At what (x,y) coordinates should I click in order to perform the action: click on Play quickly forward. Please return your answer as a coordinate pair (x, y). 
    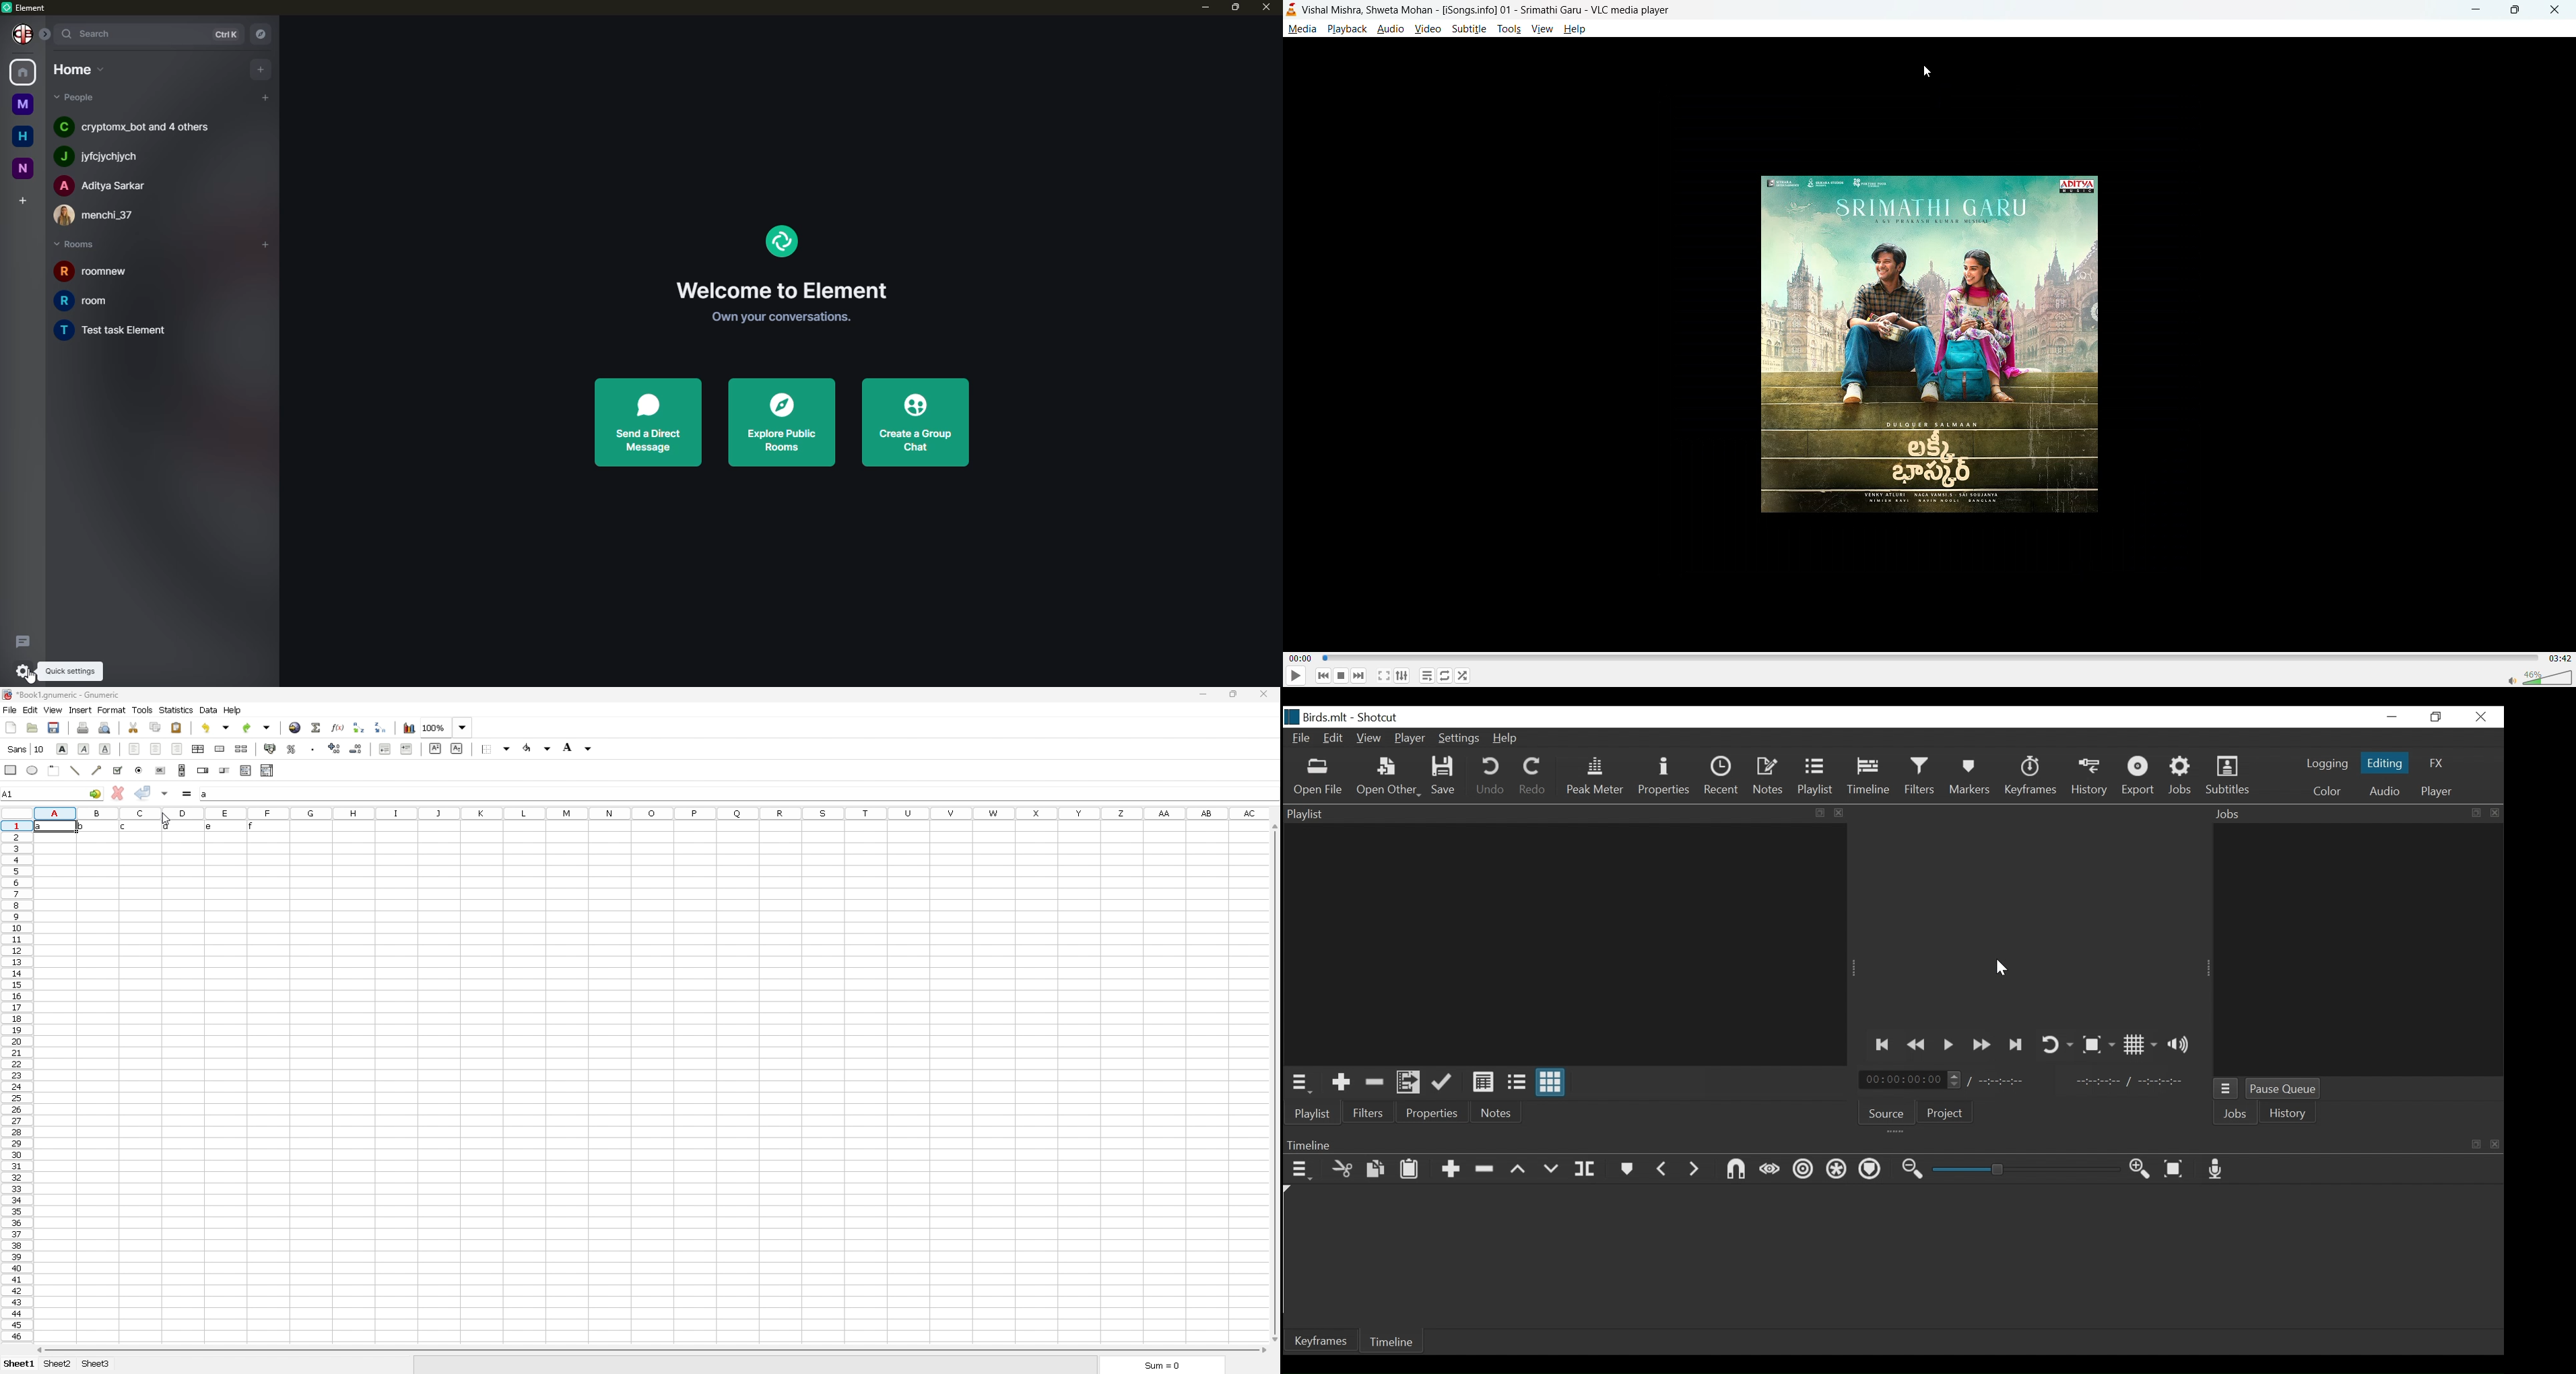
    Looking at the image, I should click on (1982, 1044).